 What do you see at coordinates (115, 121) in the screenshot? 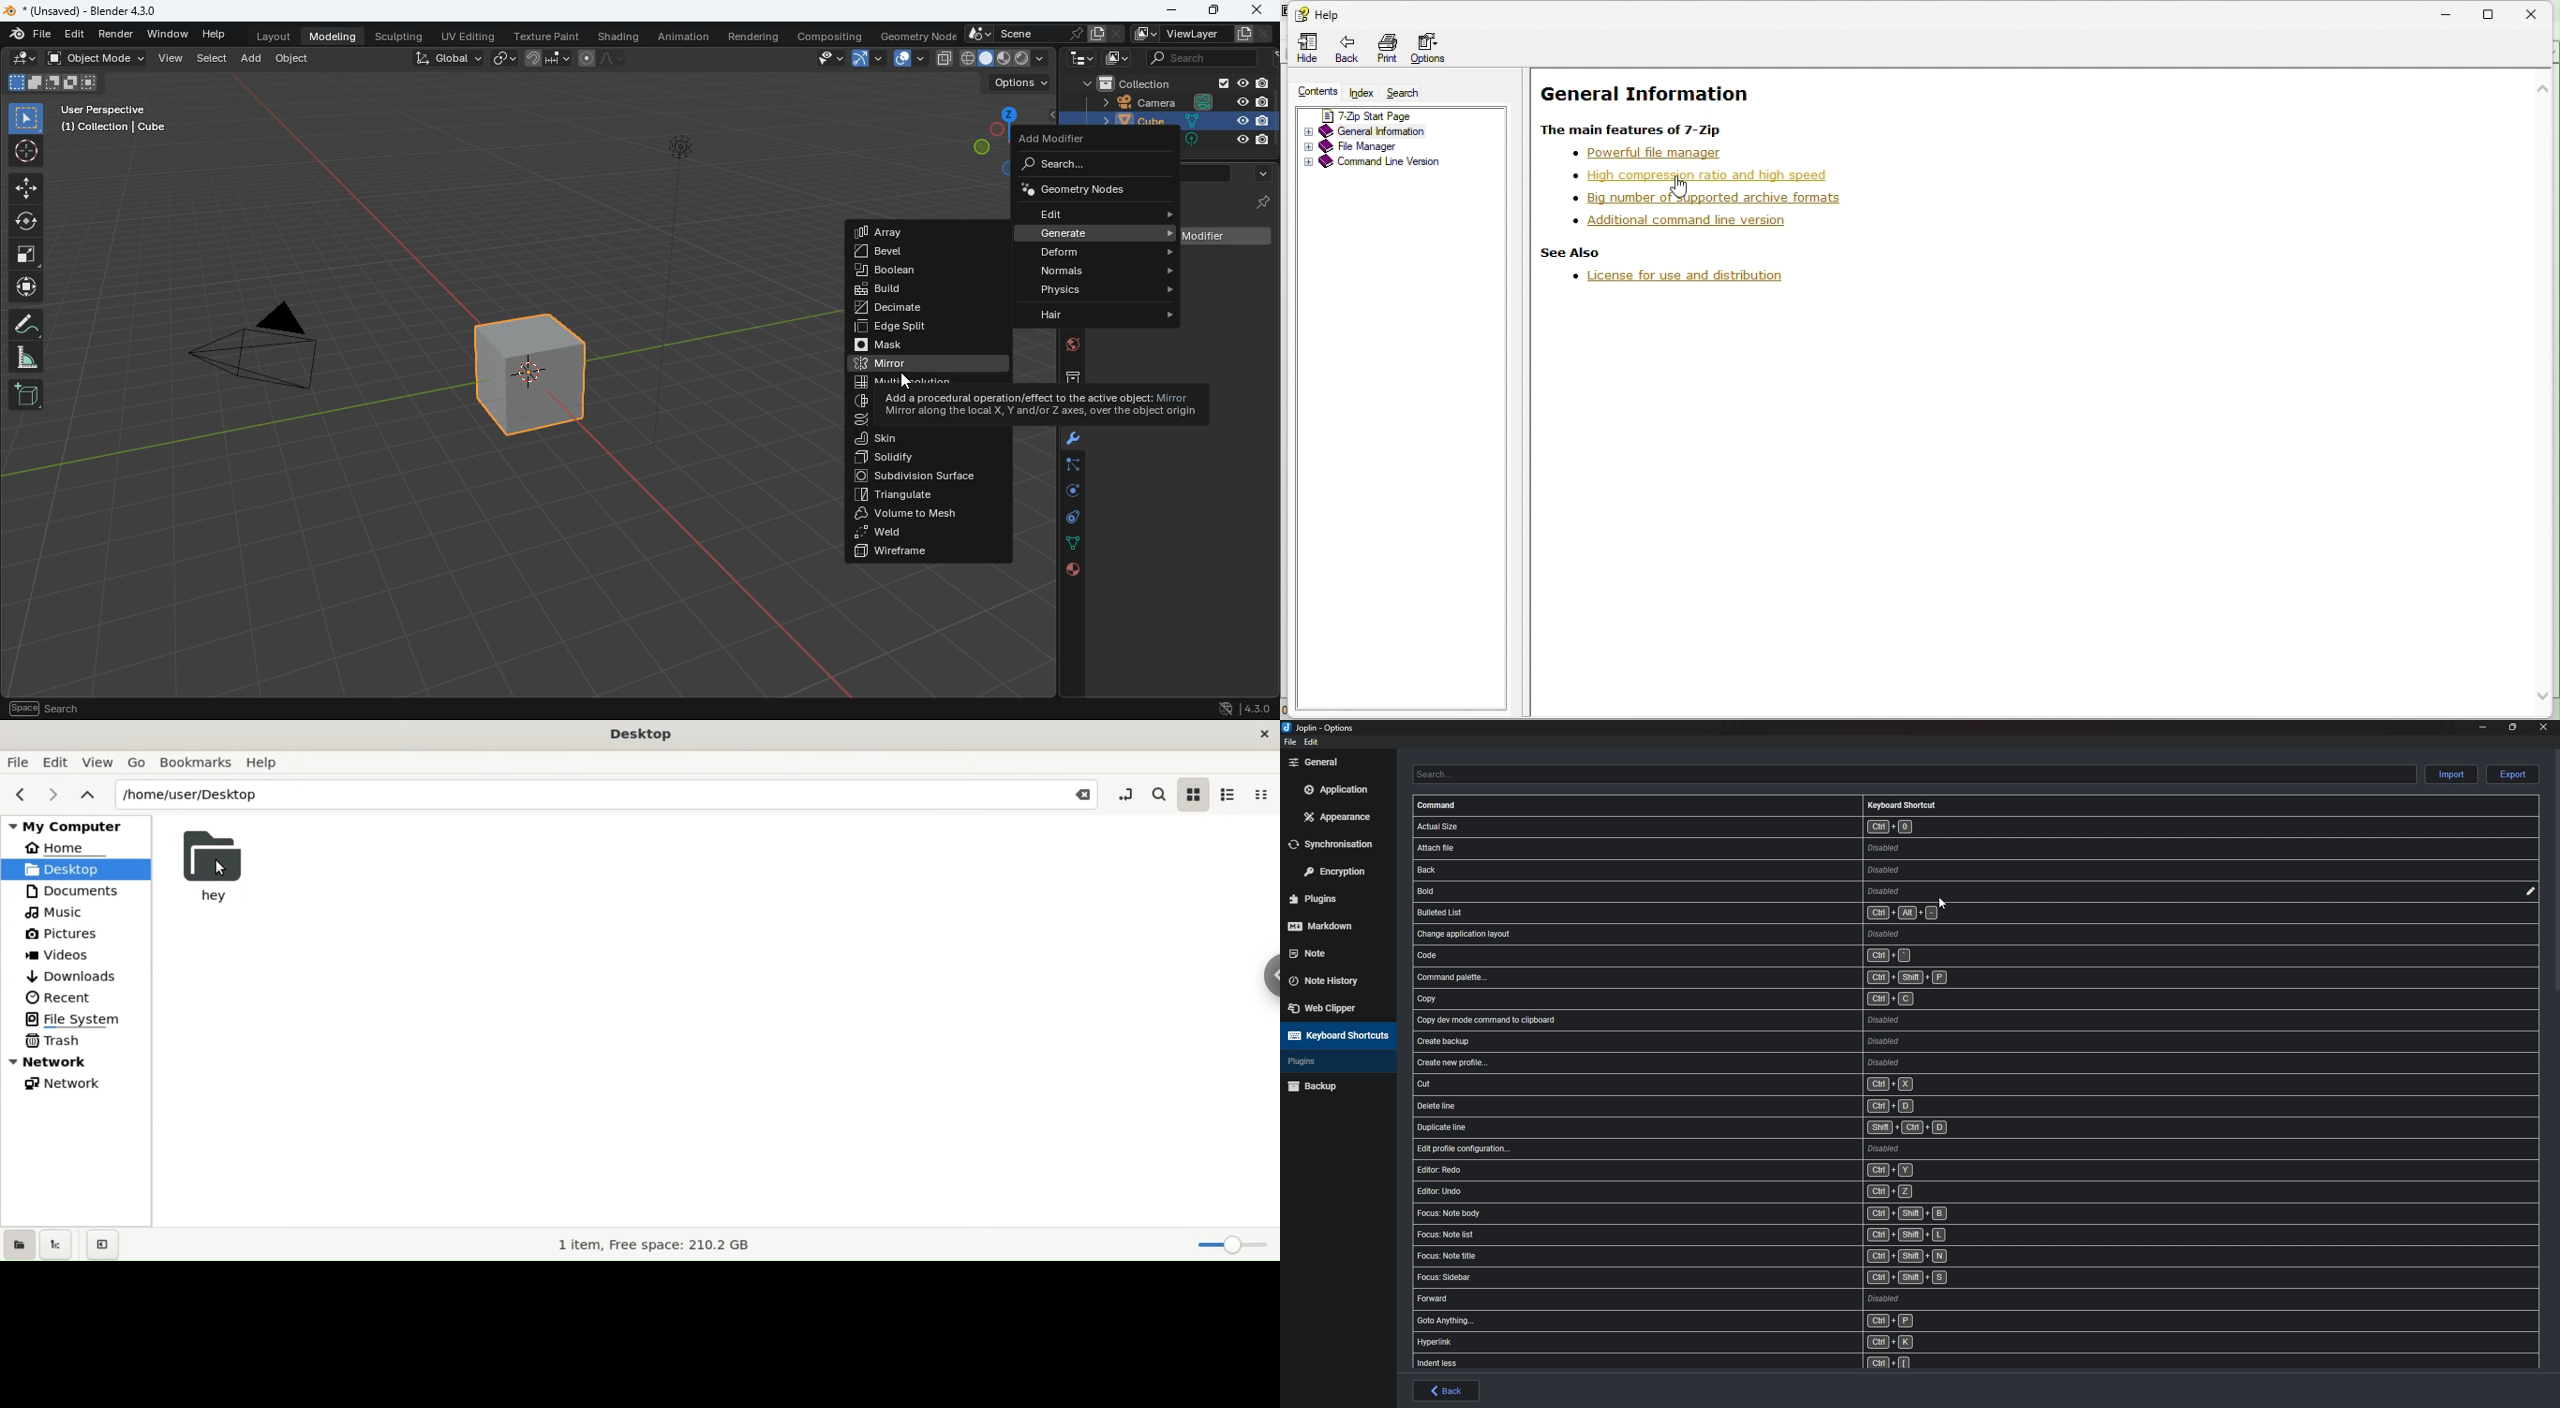
I see `` at bounding box center [115, 121].